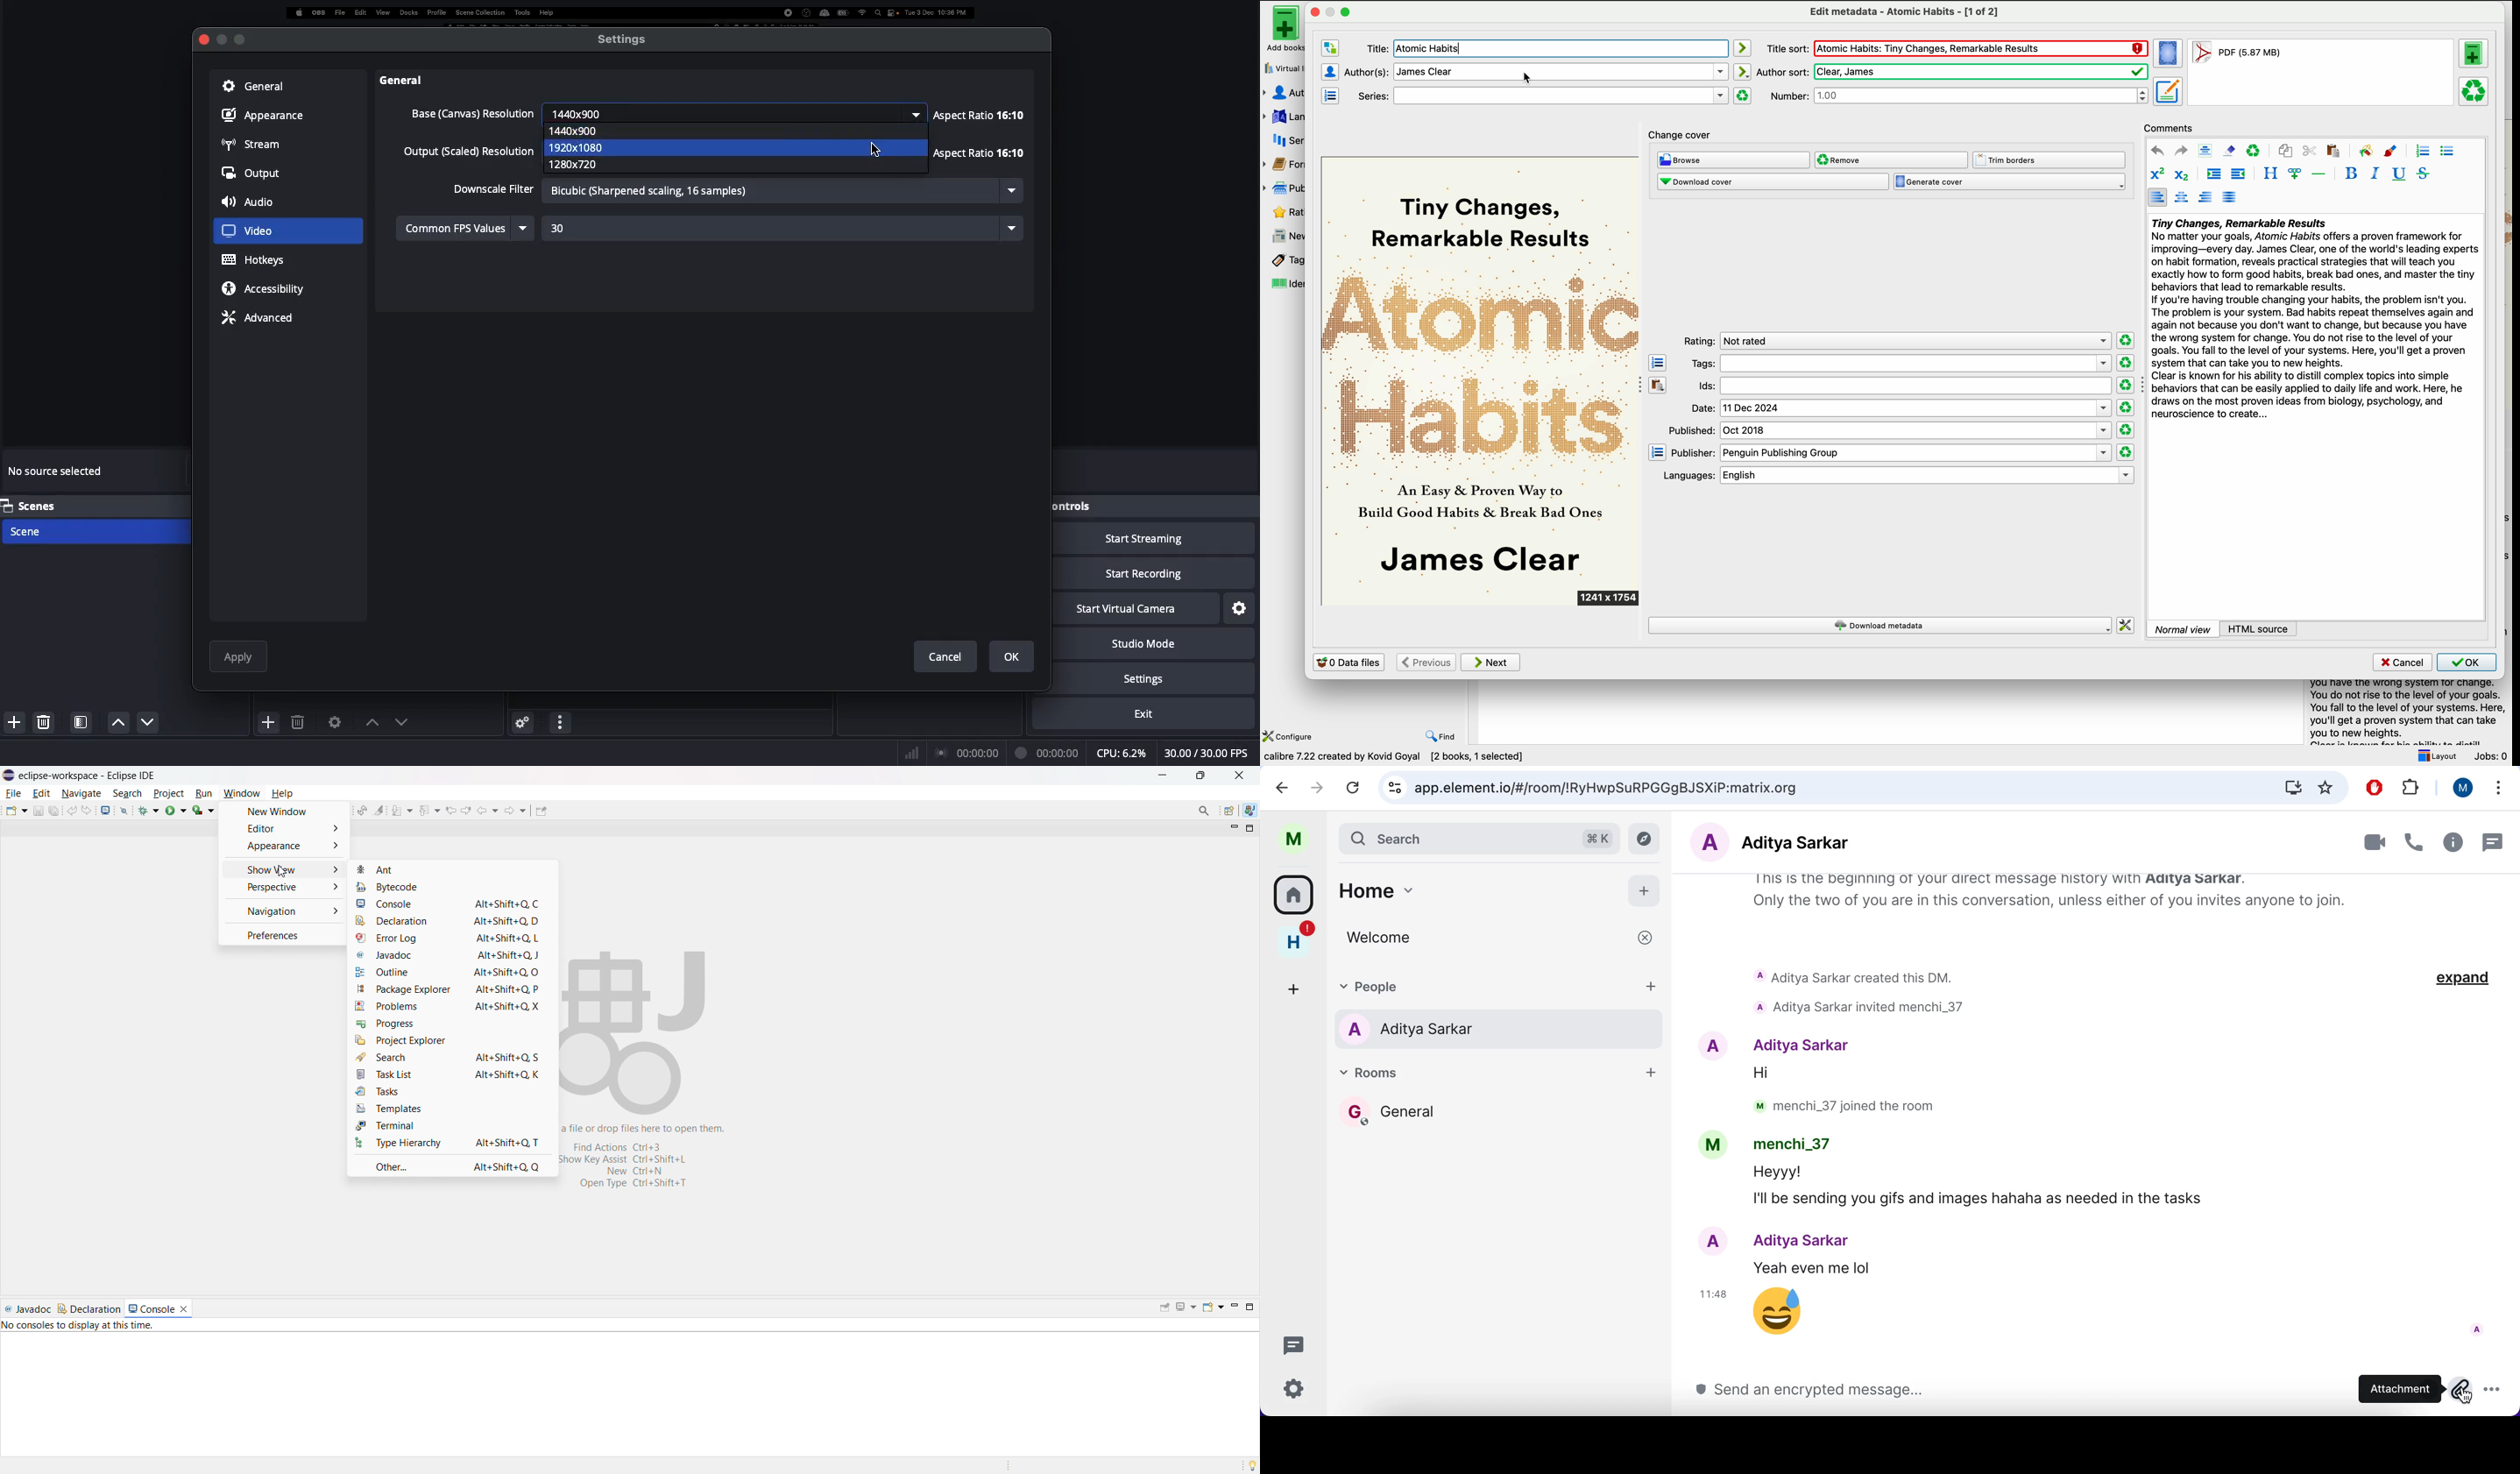 The height and width of the screenshot is (1484, 2520). Describe the element at coordinates (58, 474) in the screenshot. I see `No source selected` at that location.